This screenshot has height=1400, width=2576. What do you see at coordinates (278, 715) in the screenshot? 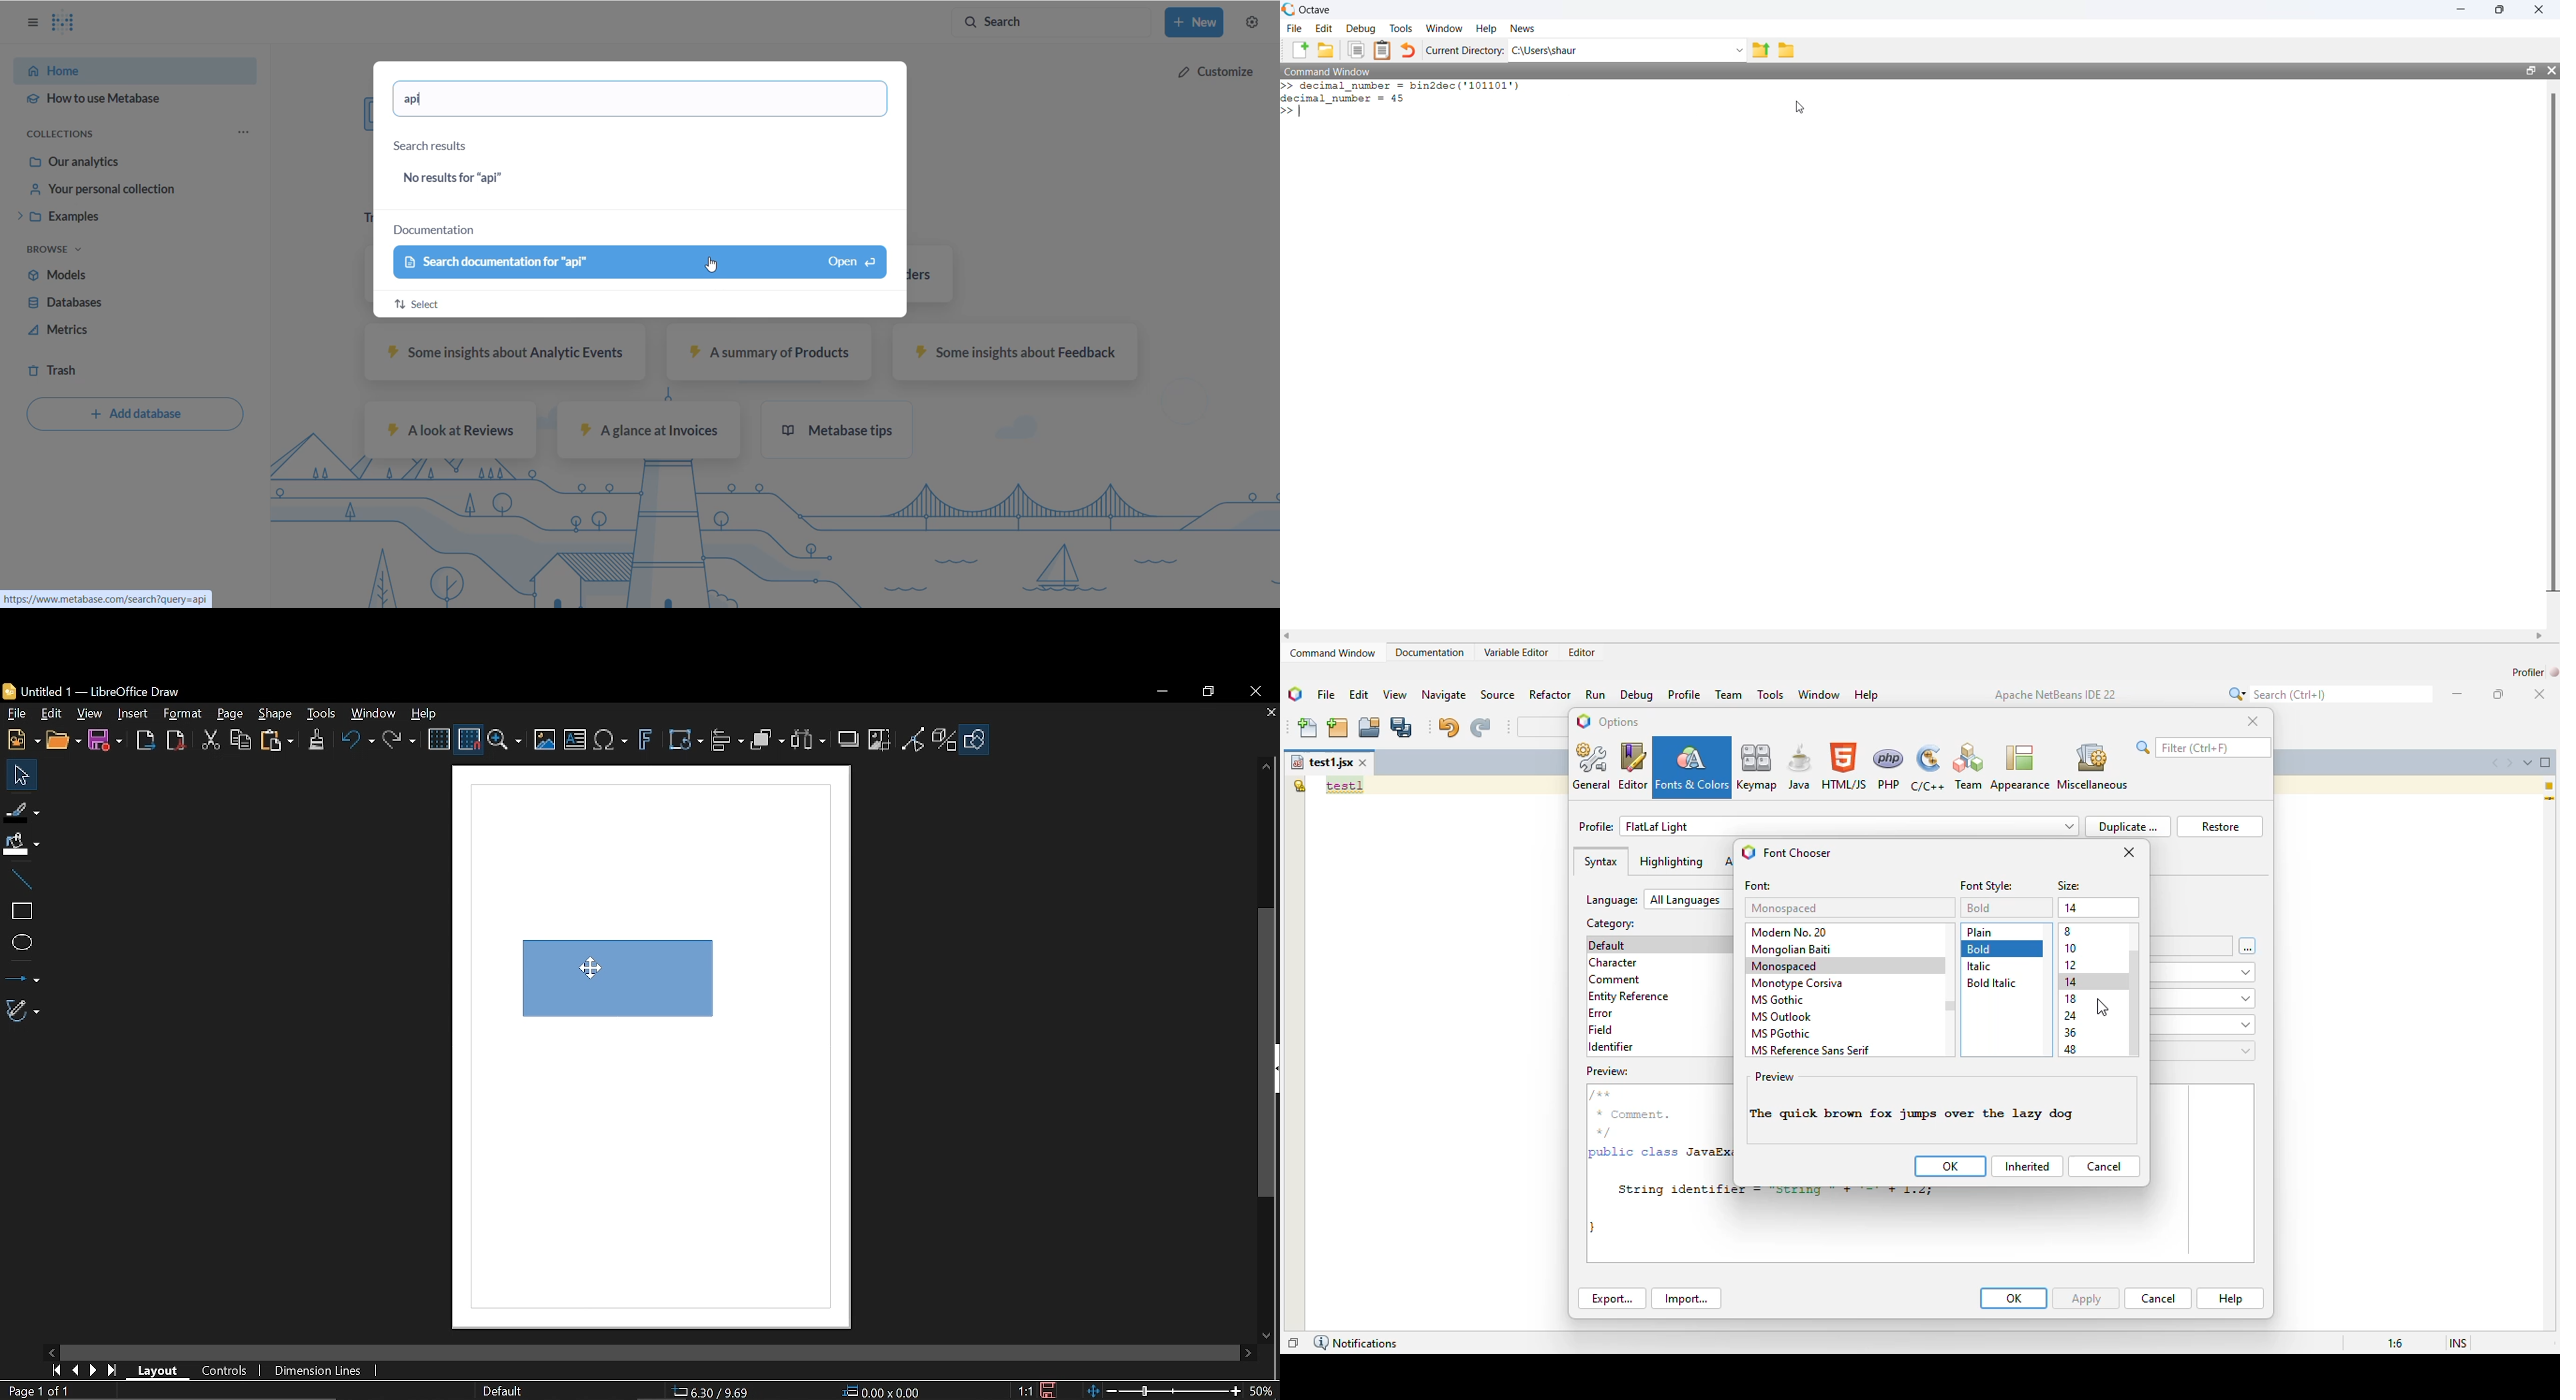
I see `Shape` at bounding box center [278, 715].